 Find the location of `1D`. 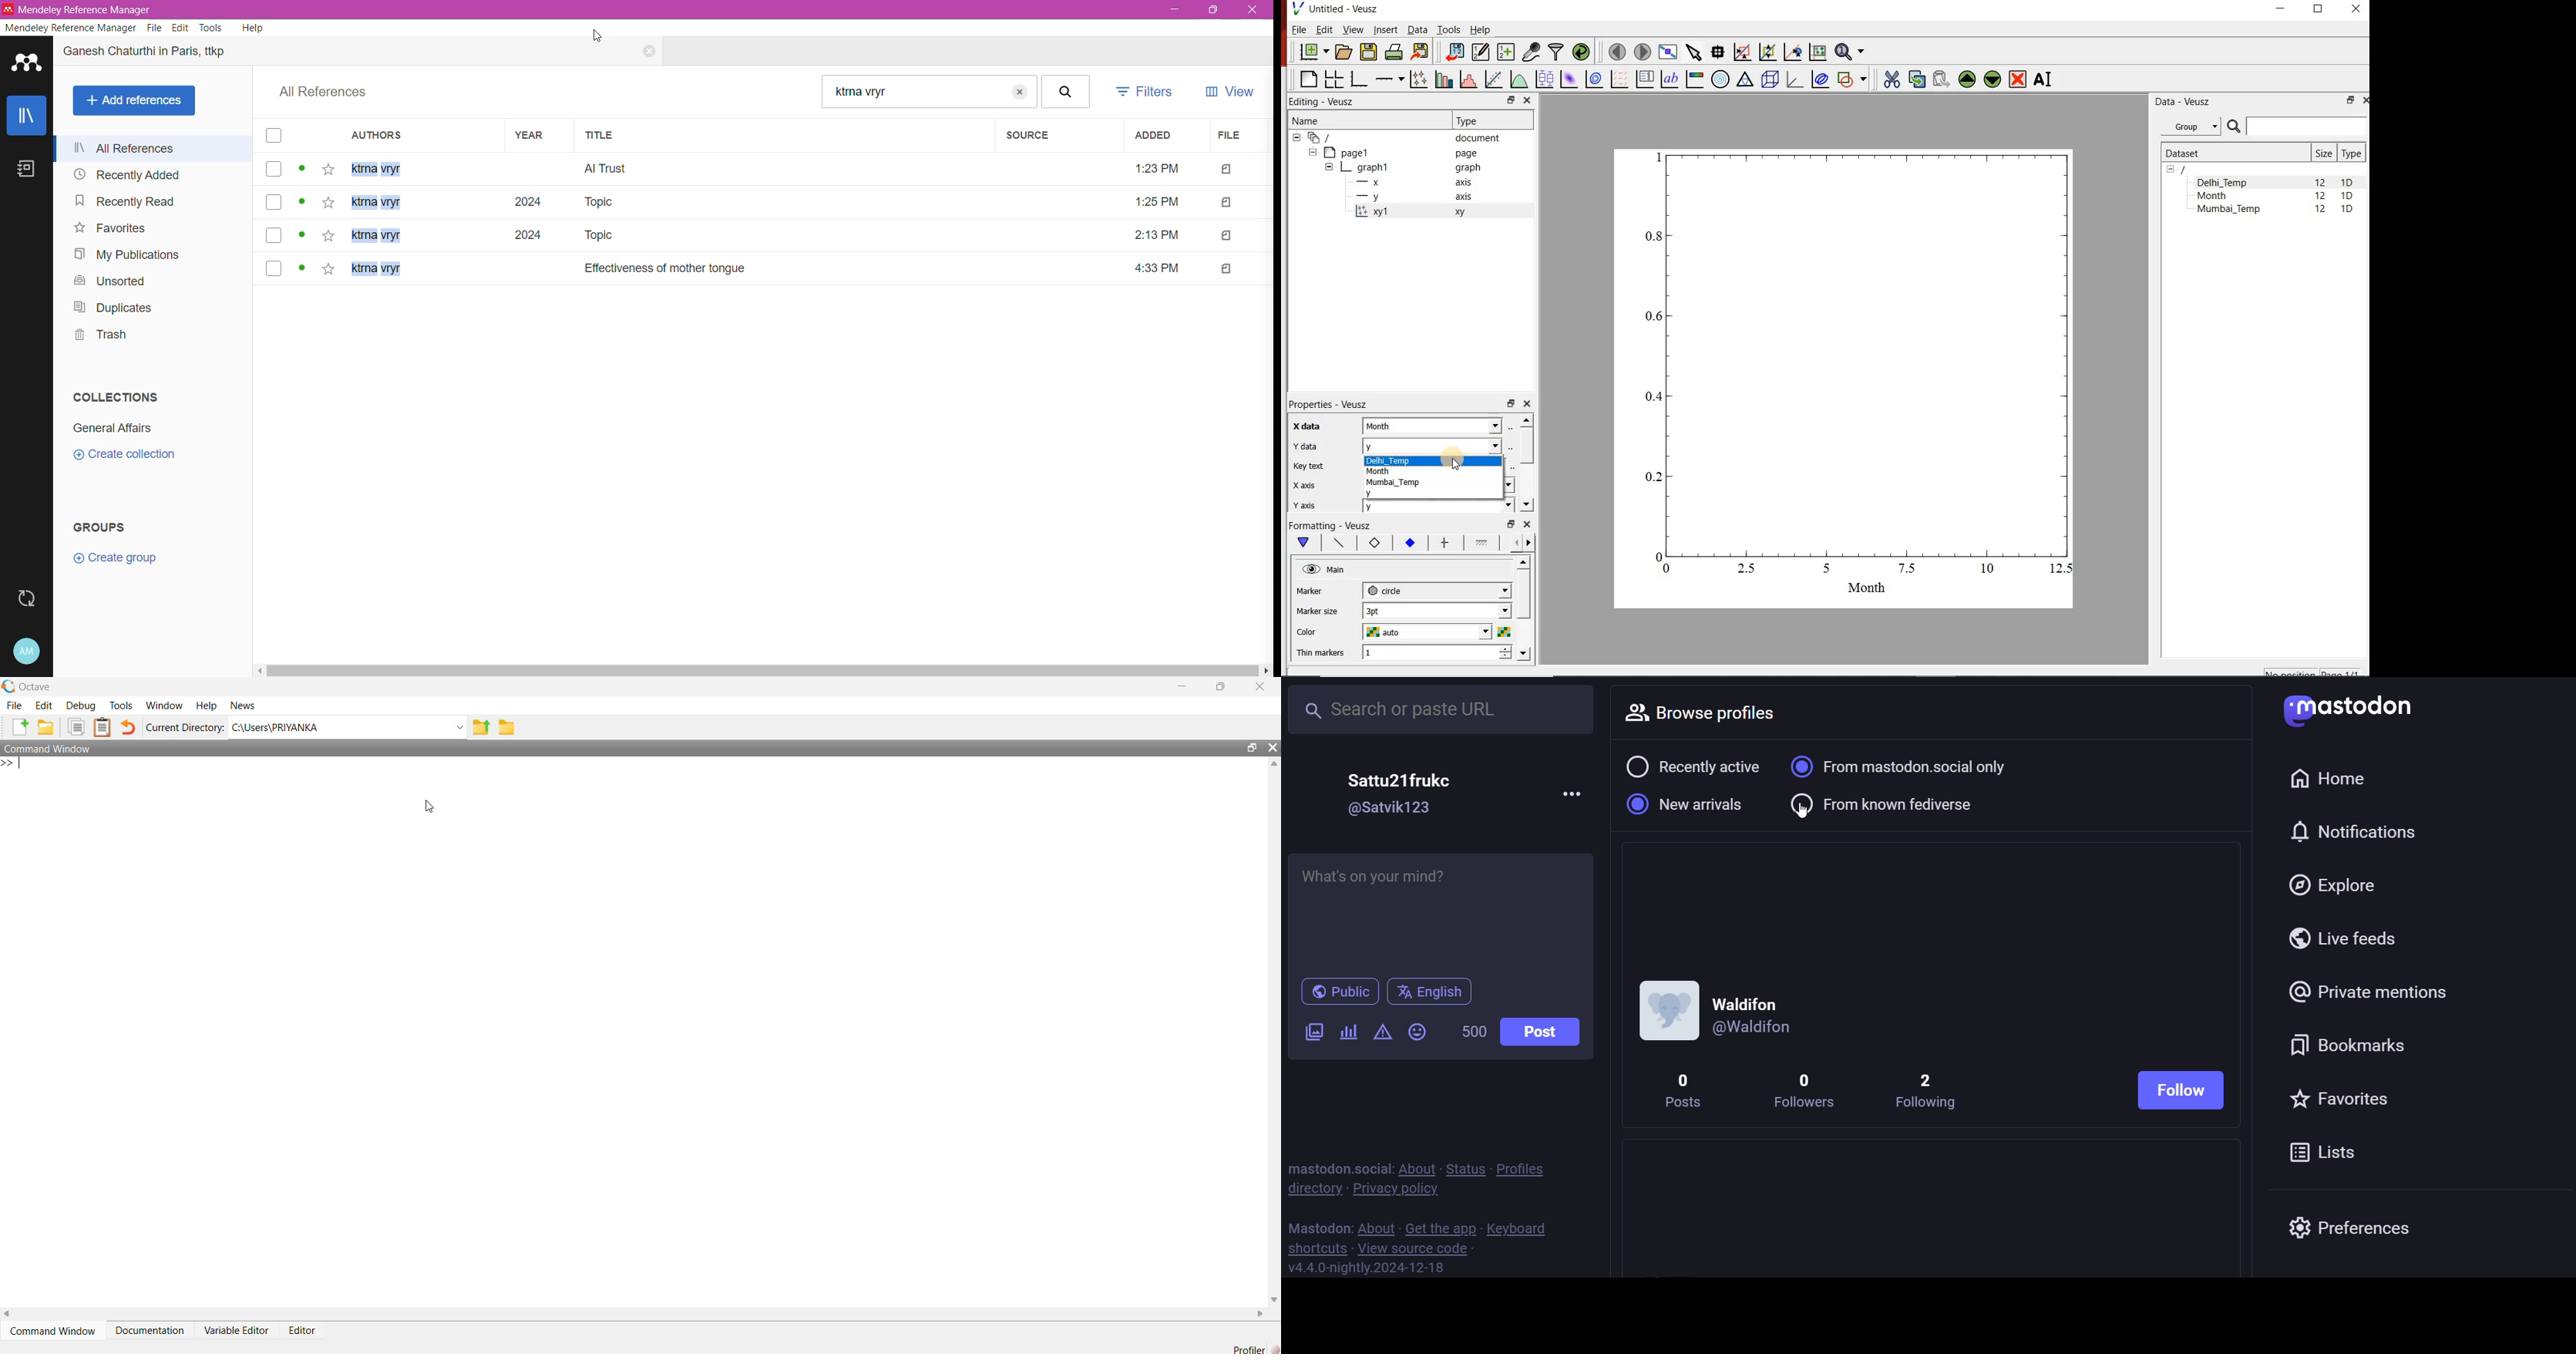

1D is located at coordinates (2347, 196).